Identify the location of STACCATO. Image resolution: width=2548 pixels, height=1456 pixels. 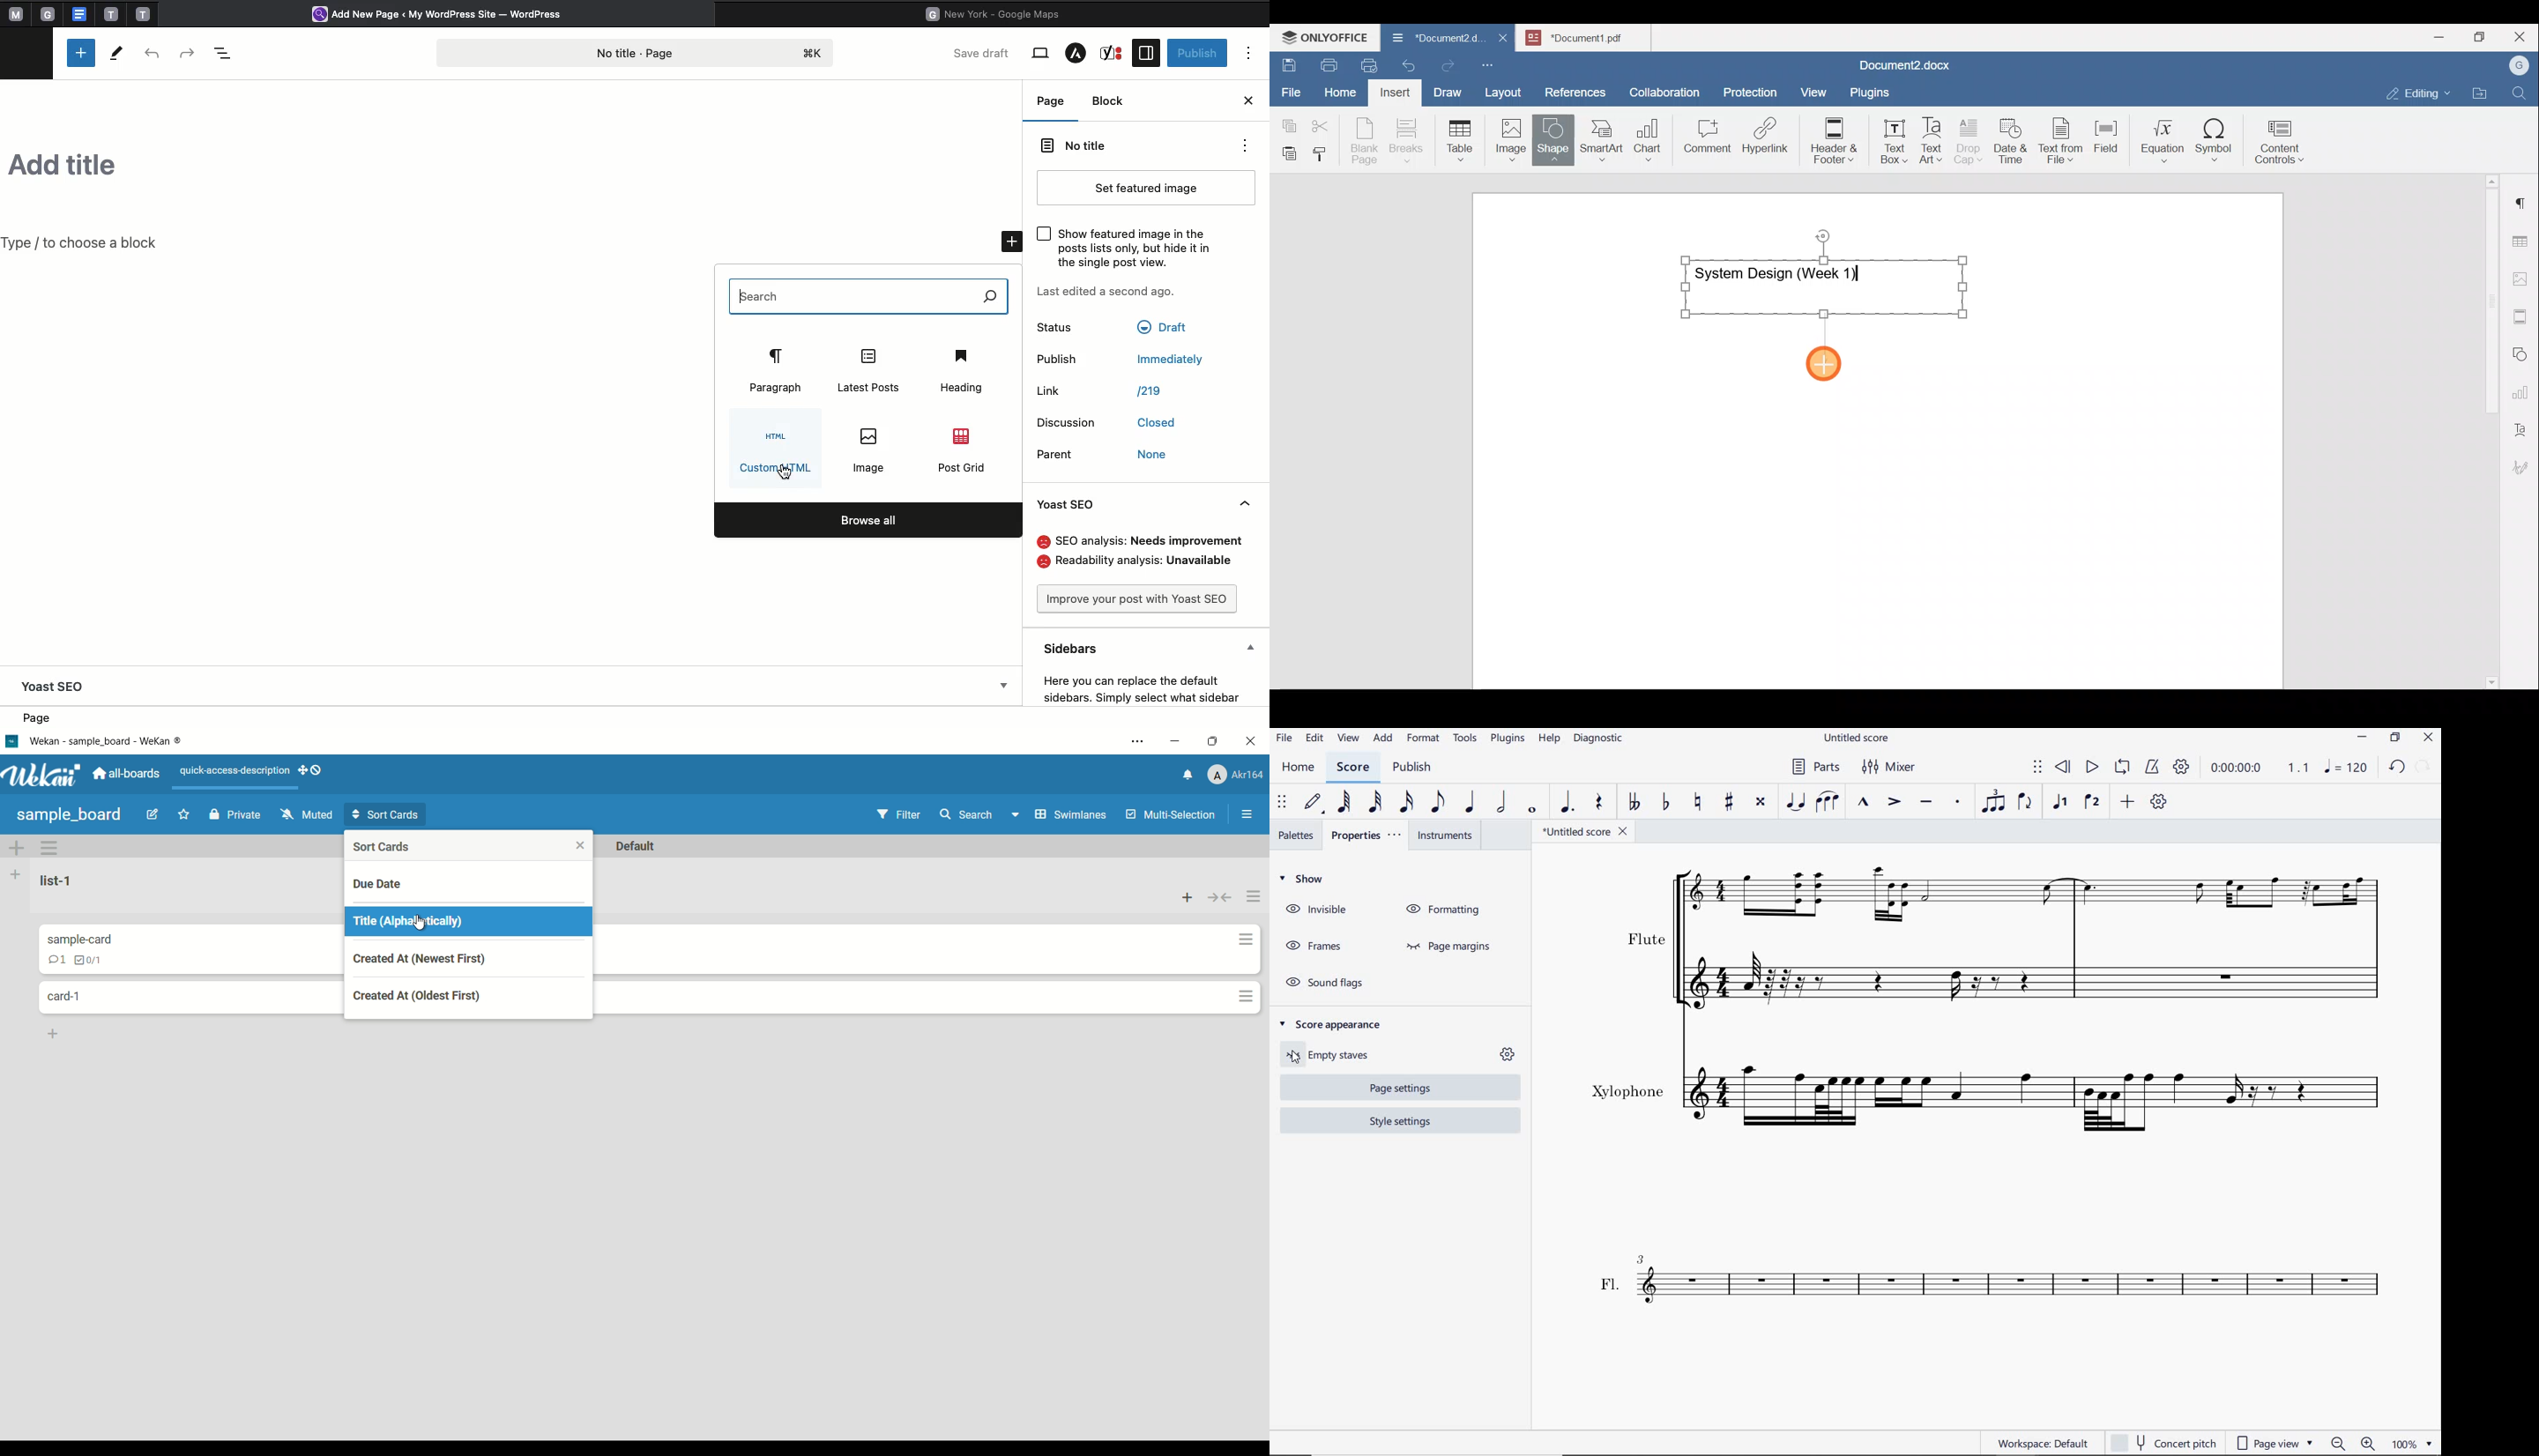
(1957, 802).